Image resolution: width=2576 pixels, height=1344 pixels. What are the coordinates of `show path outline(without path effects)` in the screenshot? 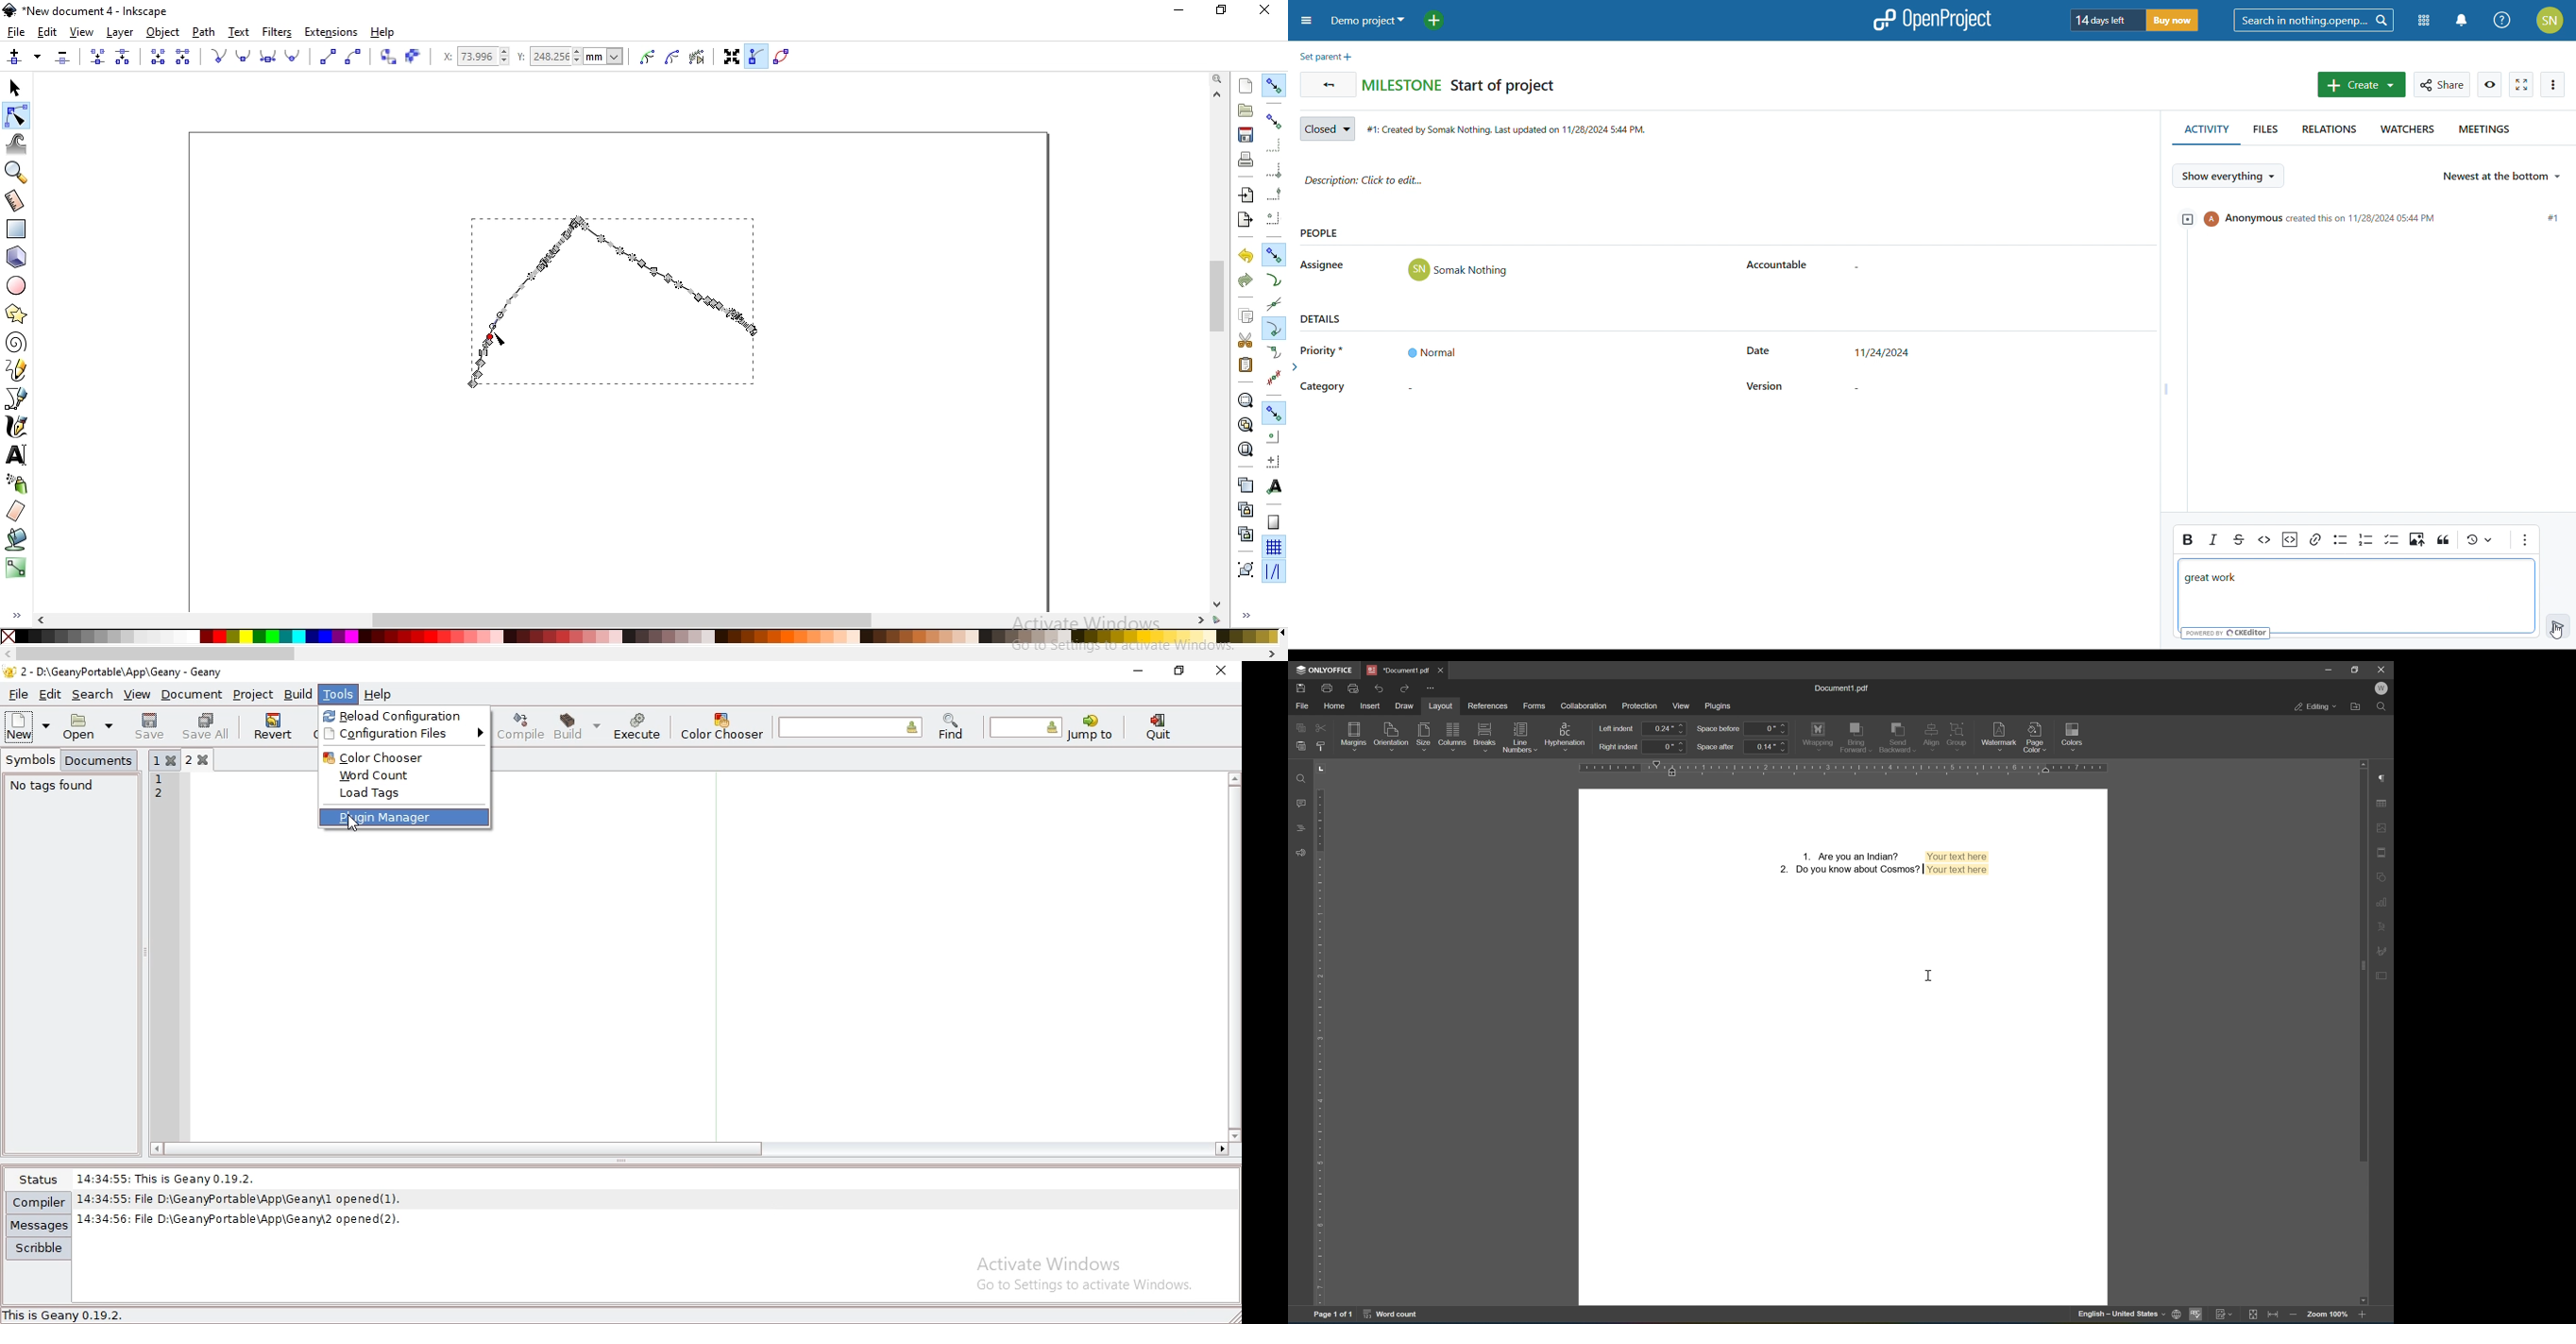 It's located at (784, 56).